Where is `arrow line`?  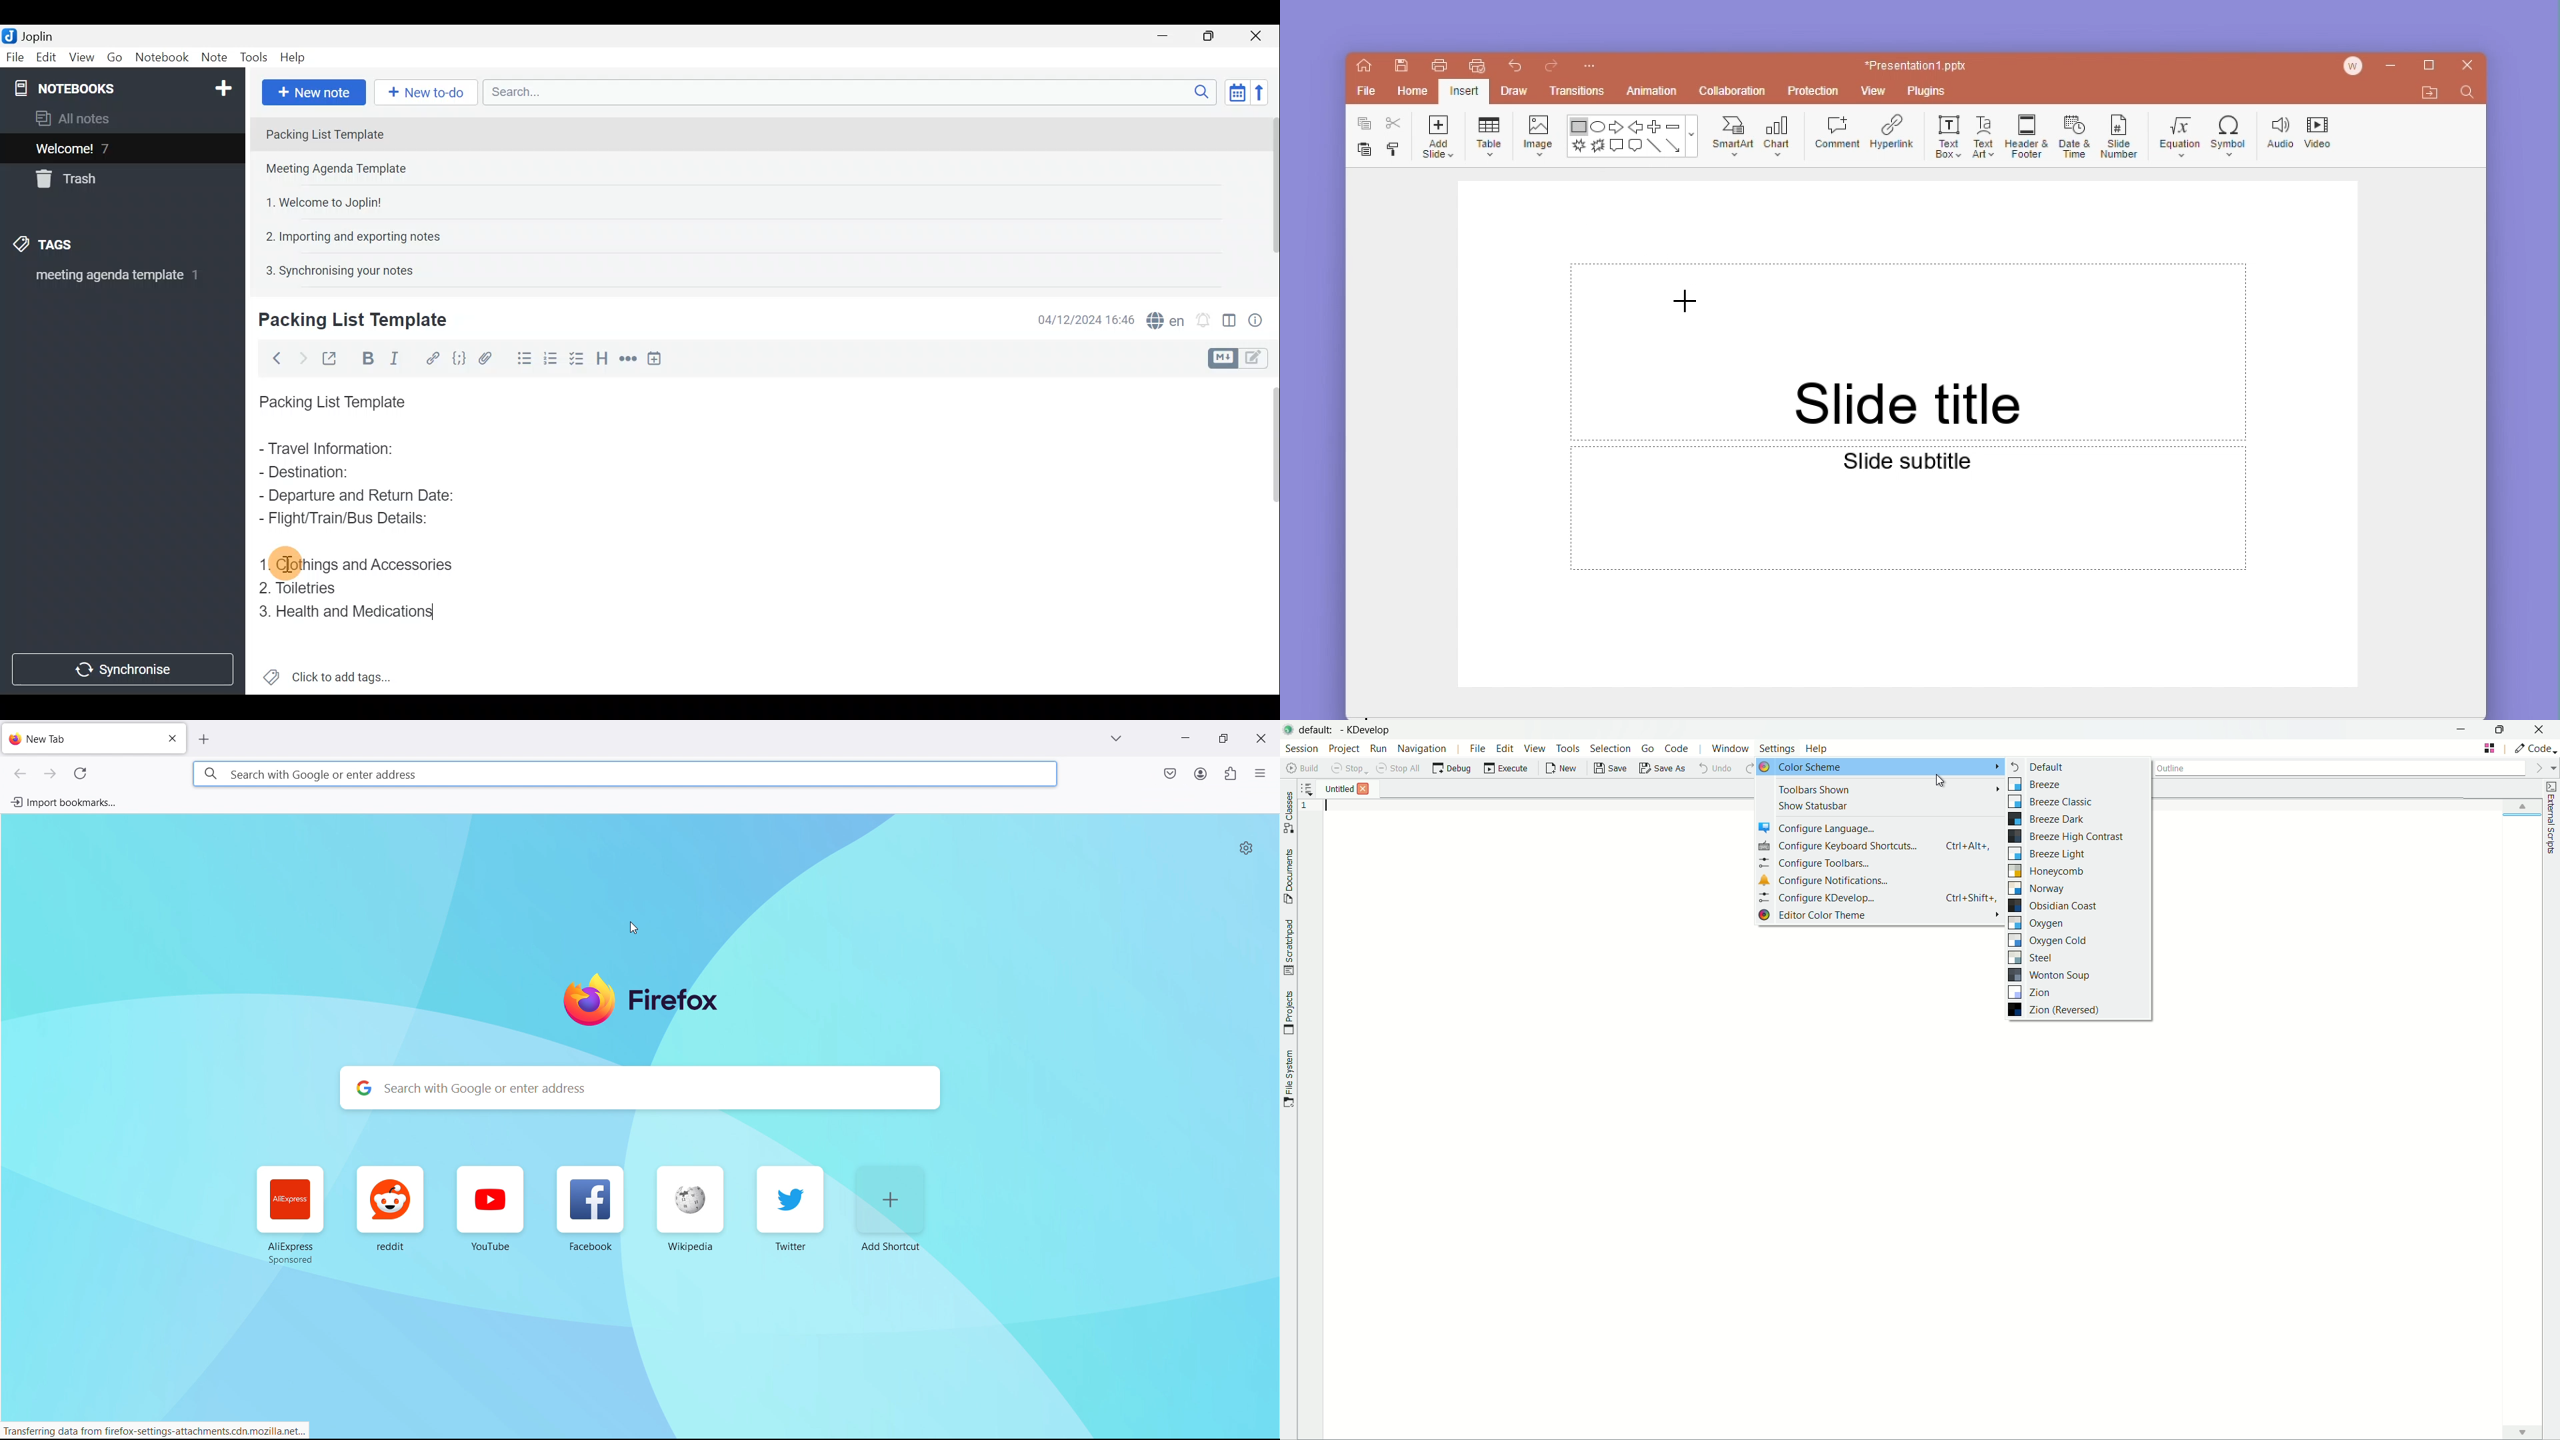 arrow line is located at coordinates (1675, 147).